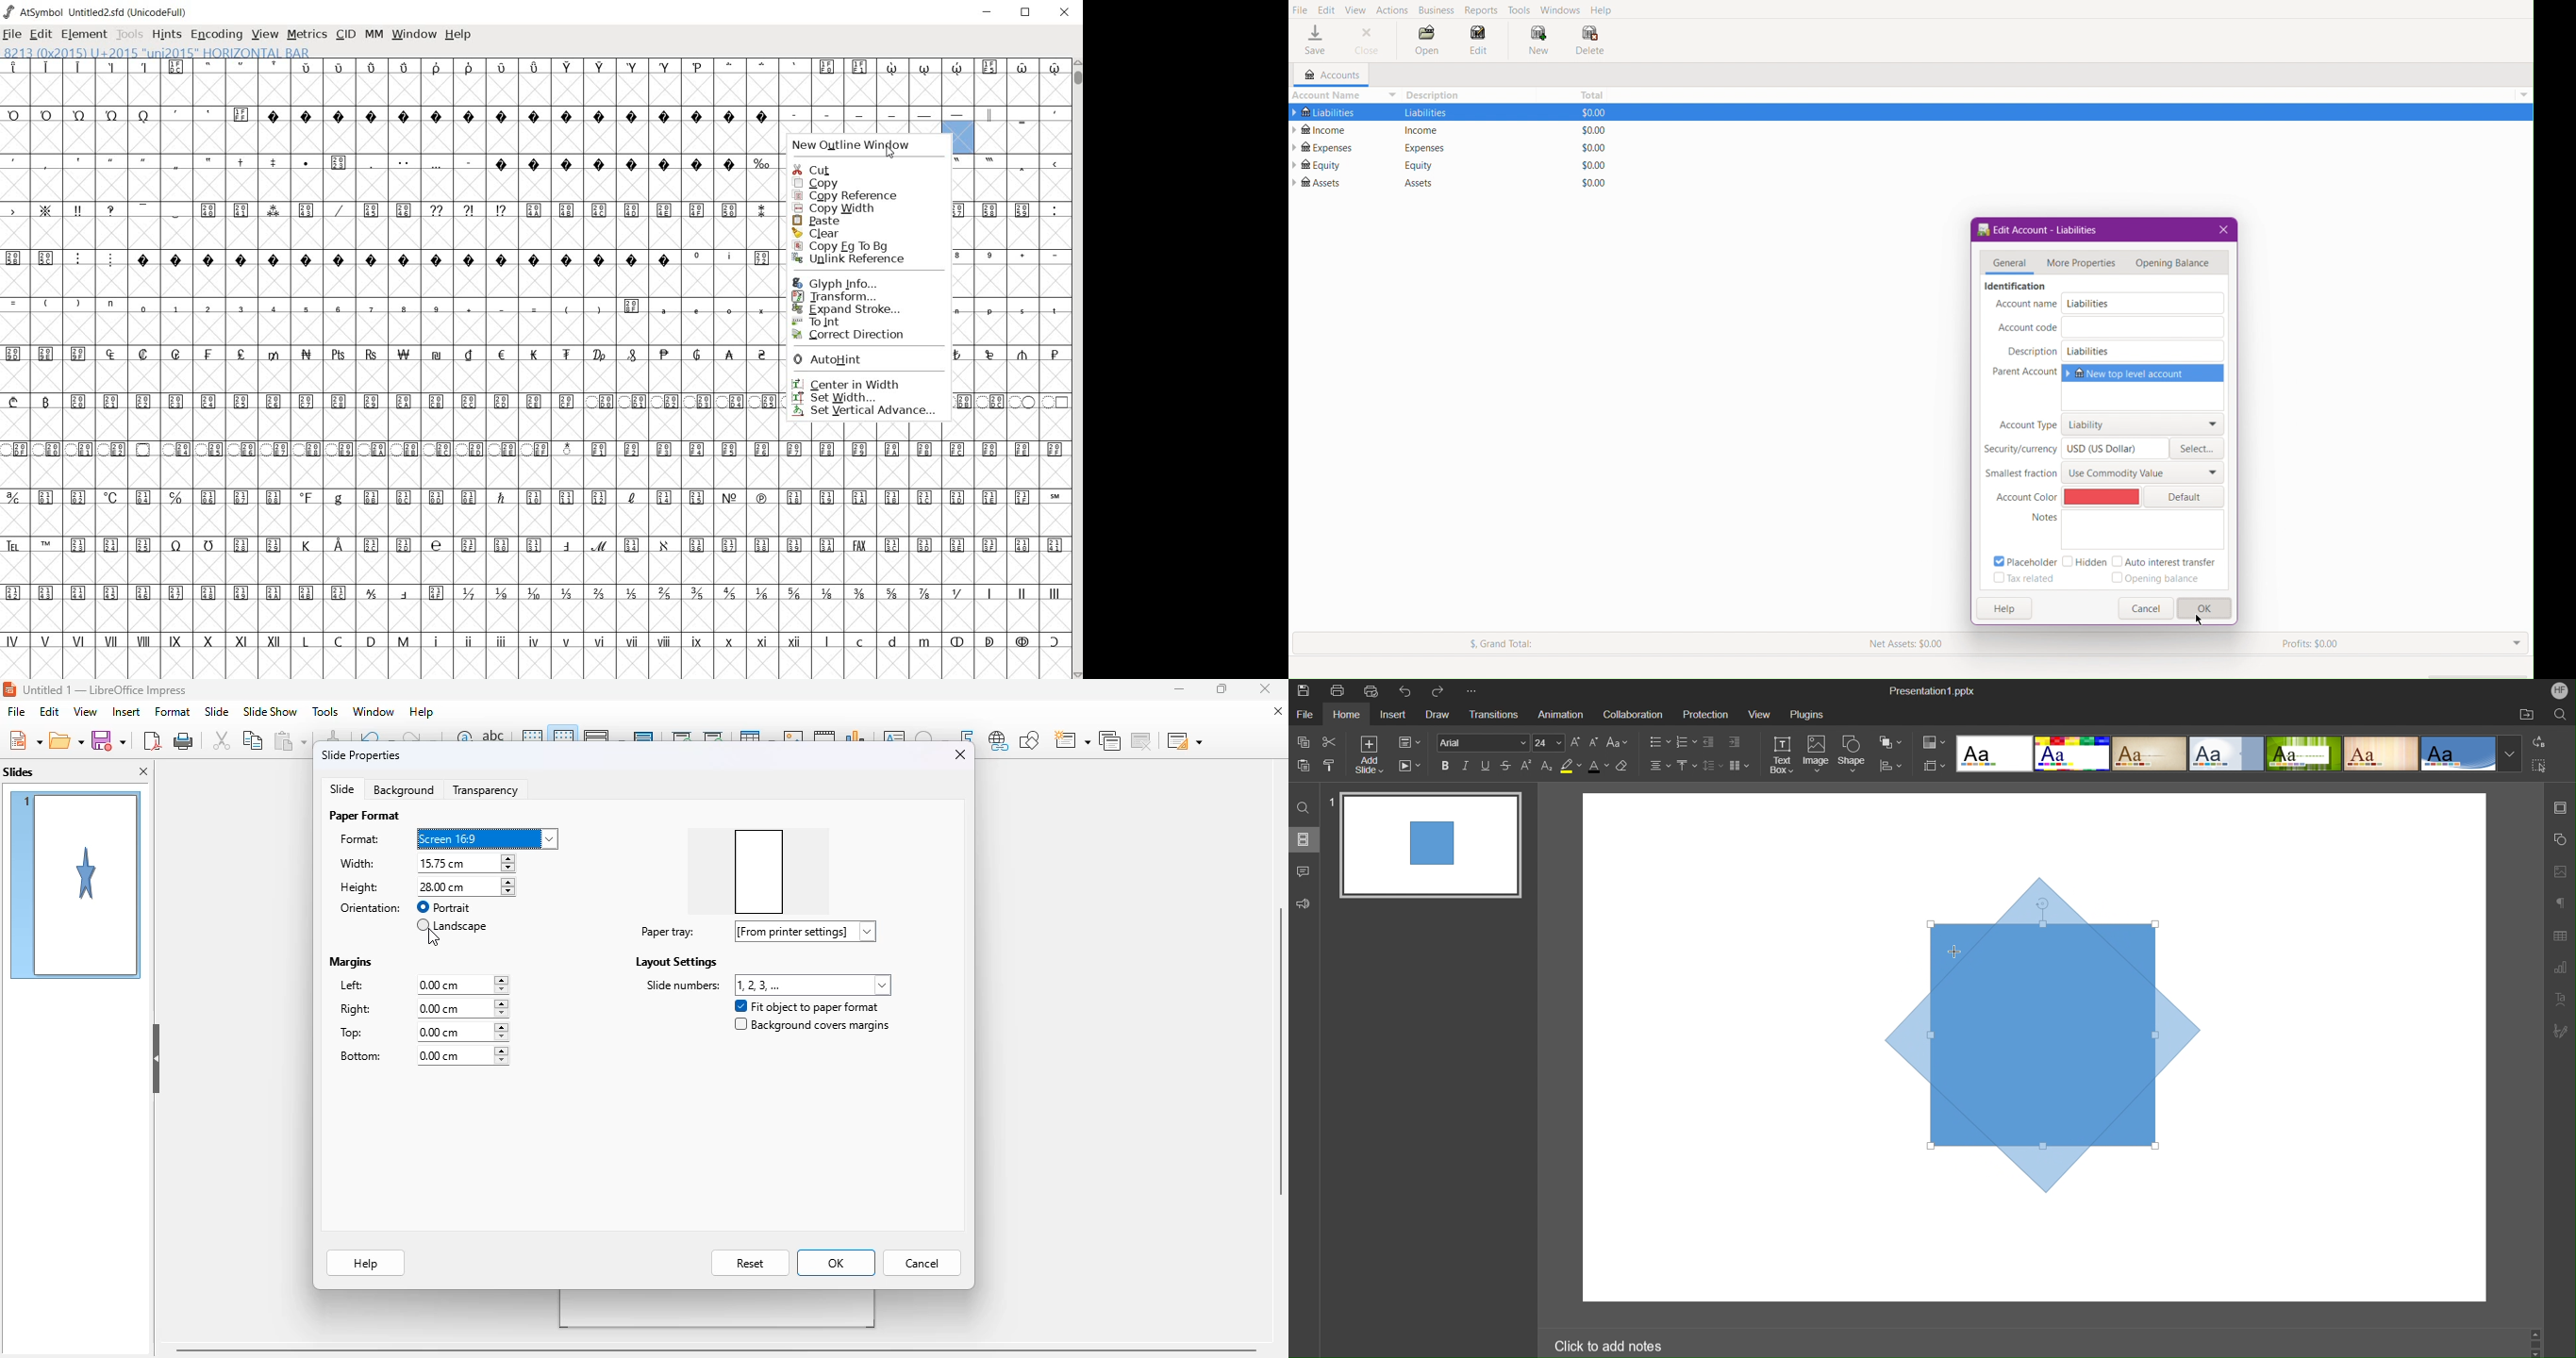 This screenshot has height=1372, width=2576. What do you see at coordinates (1304, 808) in the screenshot?
I see `Find` at bounding box center [1304, 808].